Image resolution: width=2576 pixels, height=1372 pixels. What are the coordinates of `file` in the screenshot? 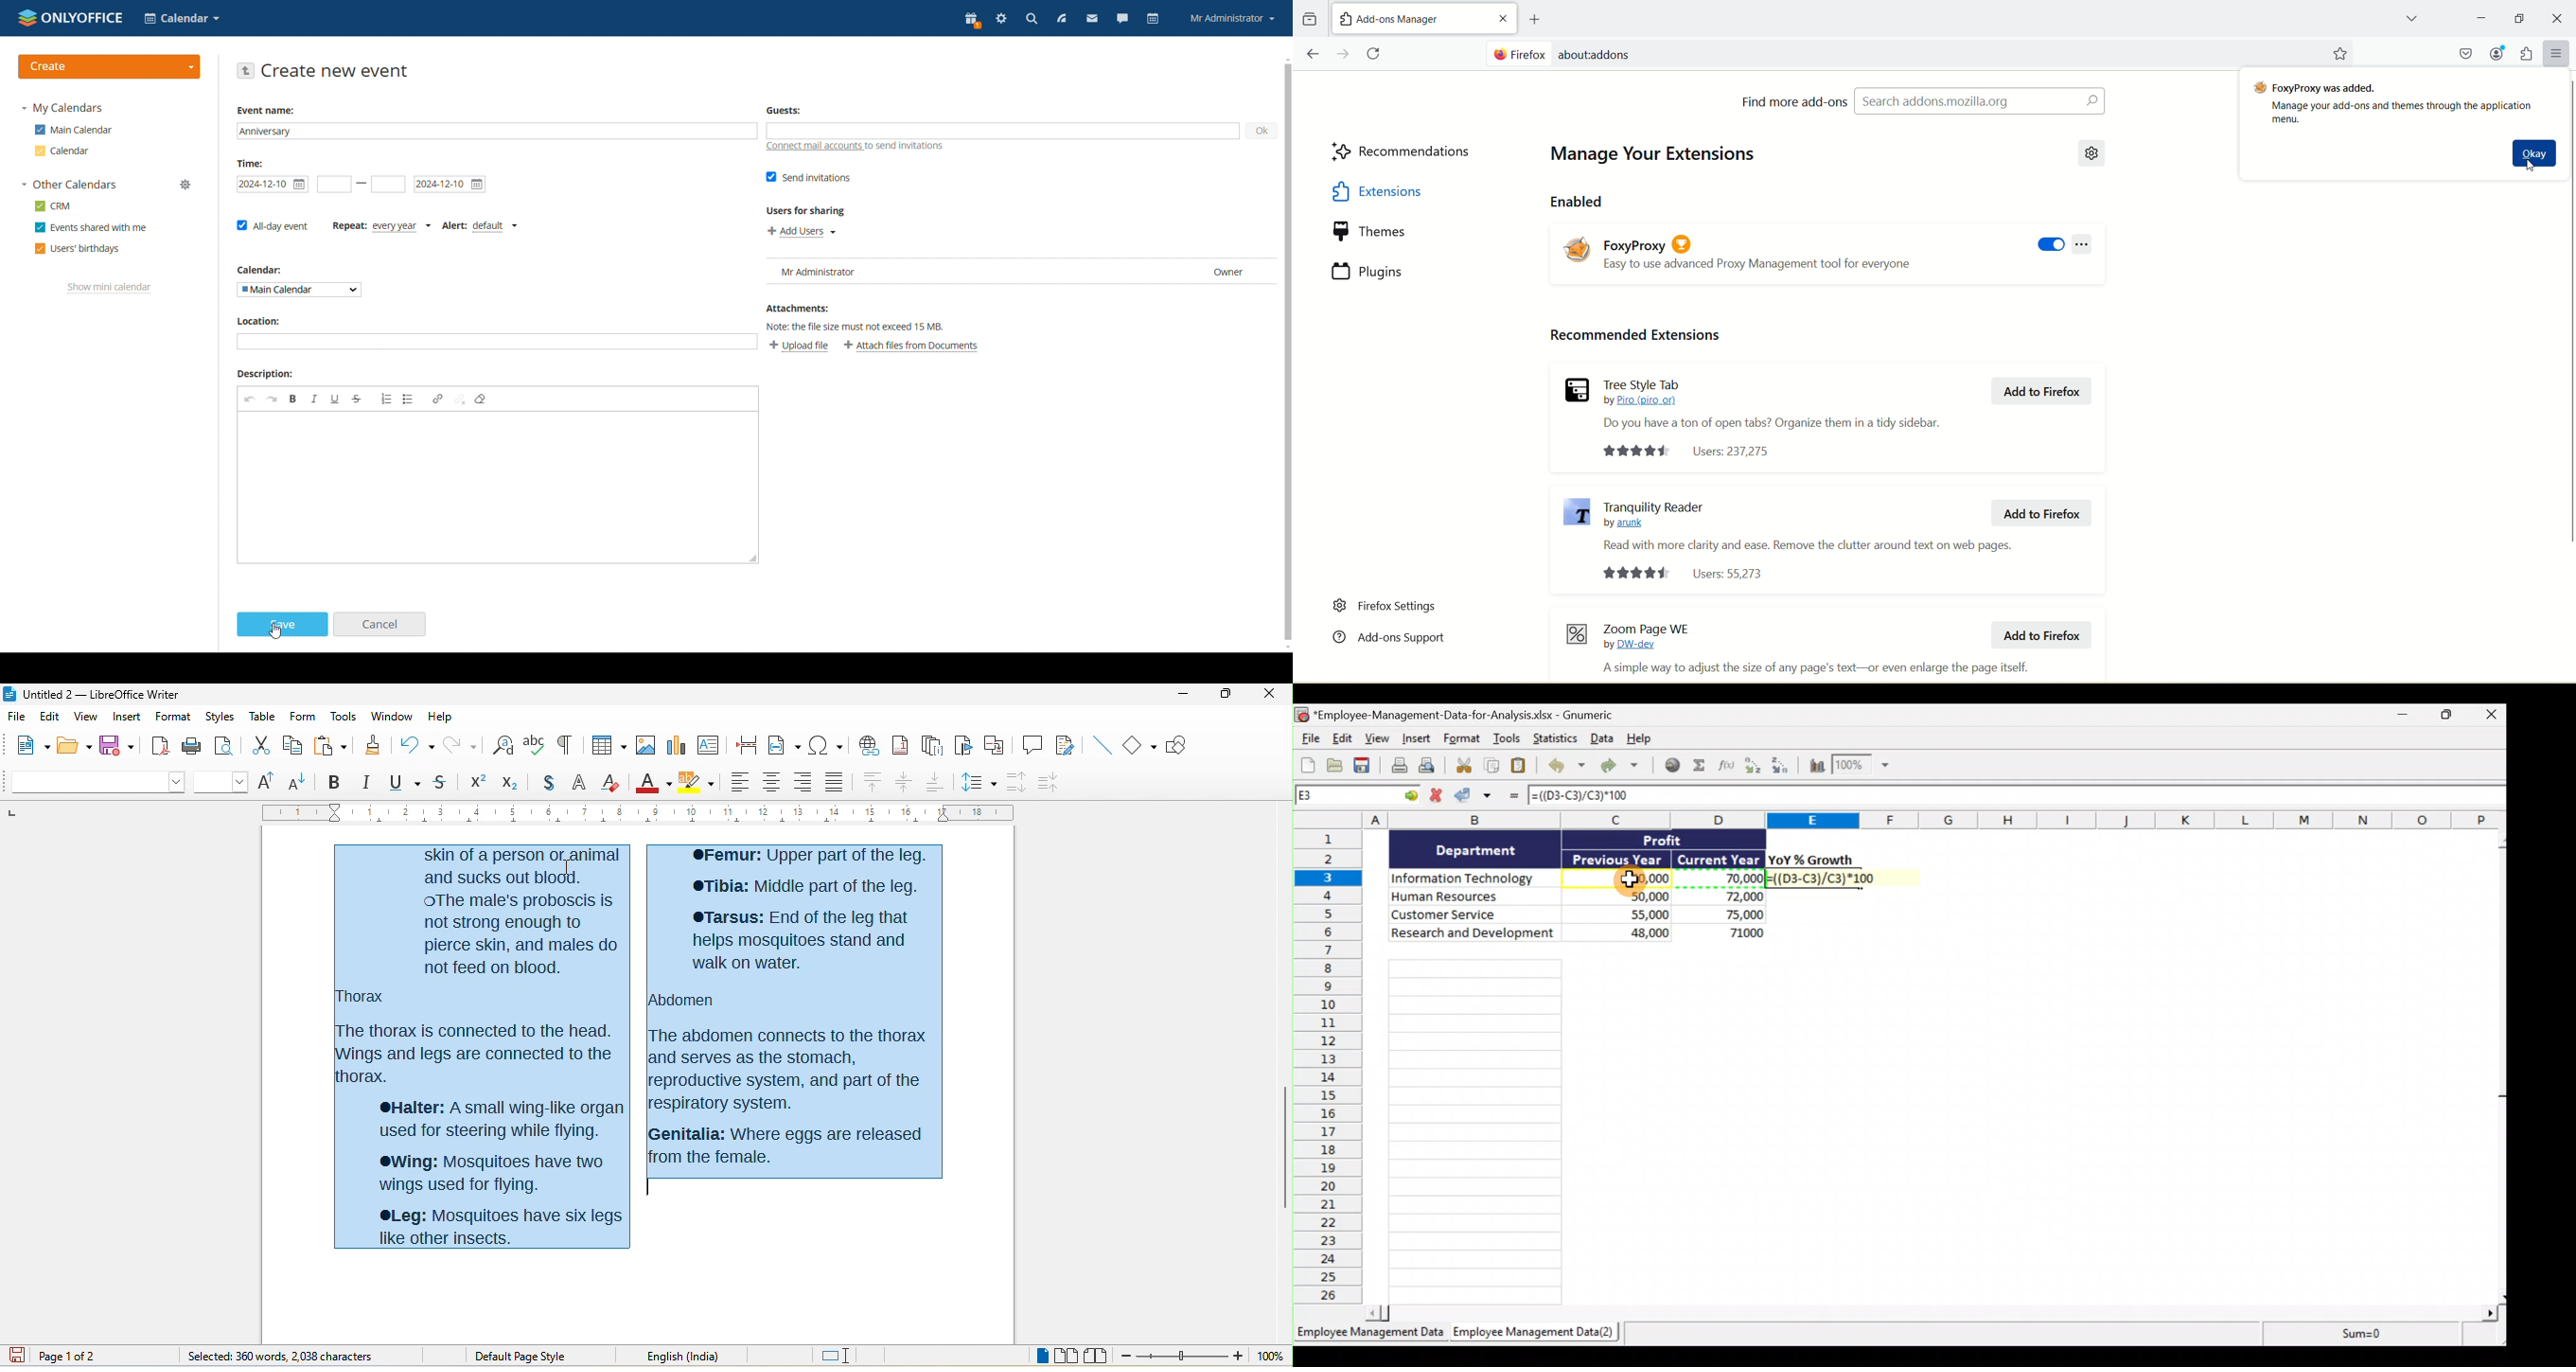 It's located at (16, 718).